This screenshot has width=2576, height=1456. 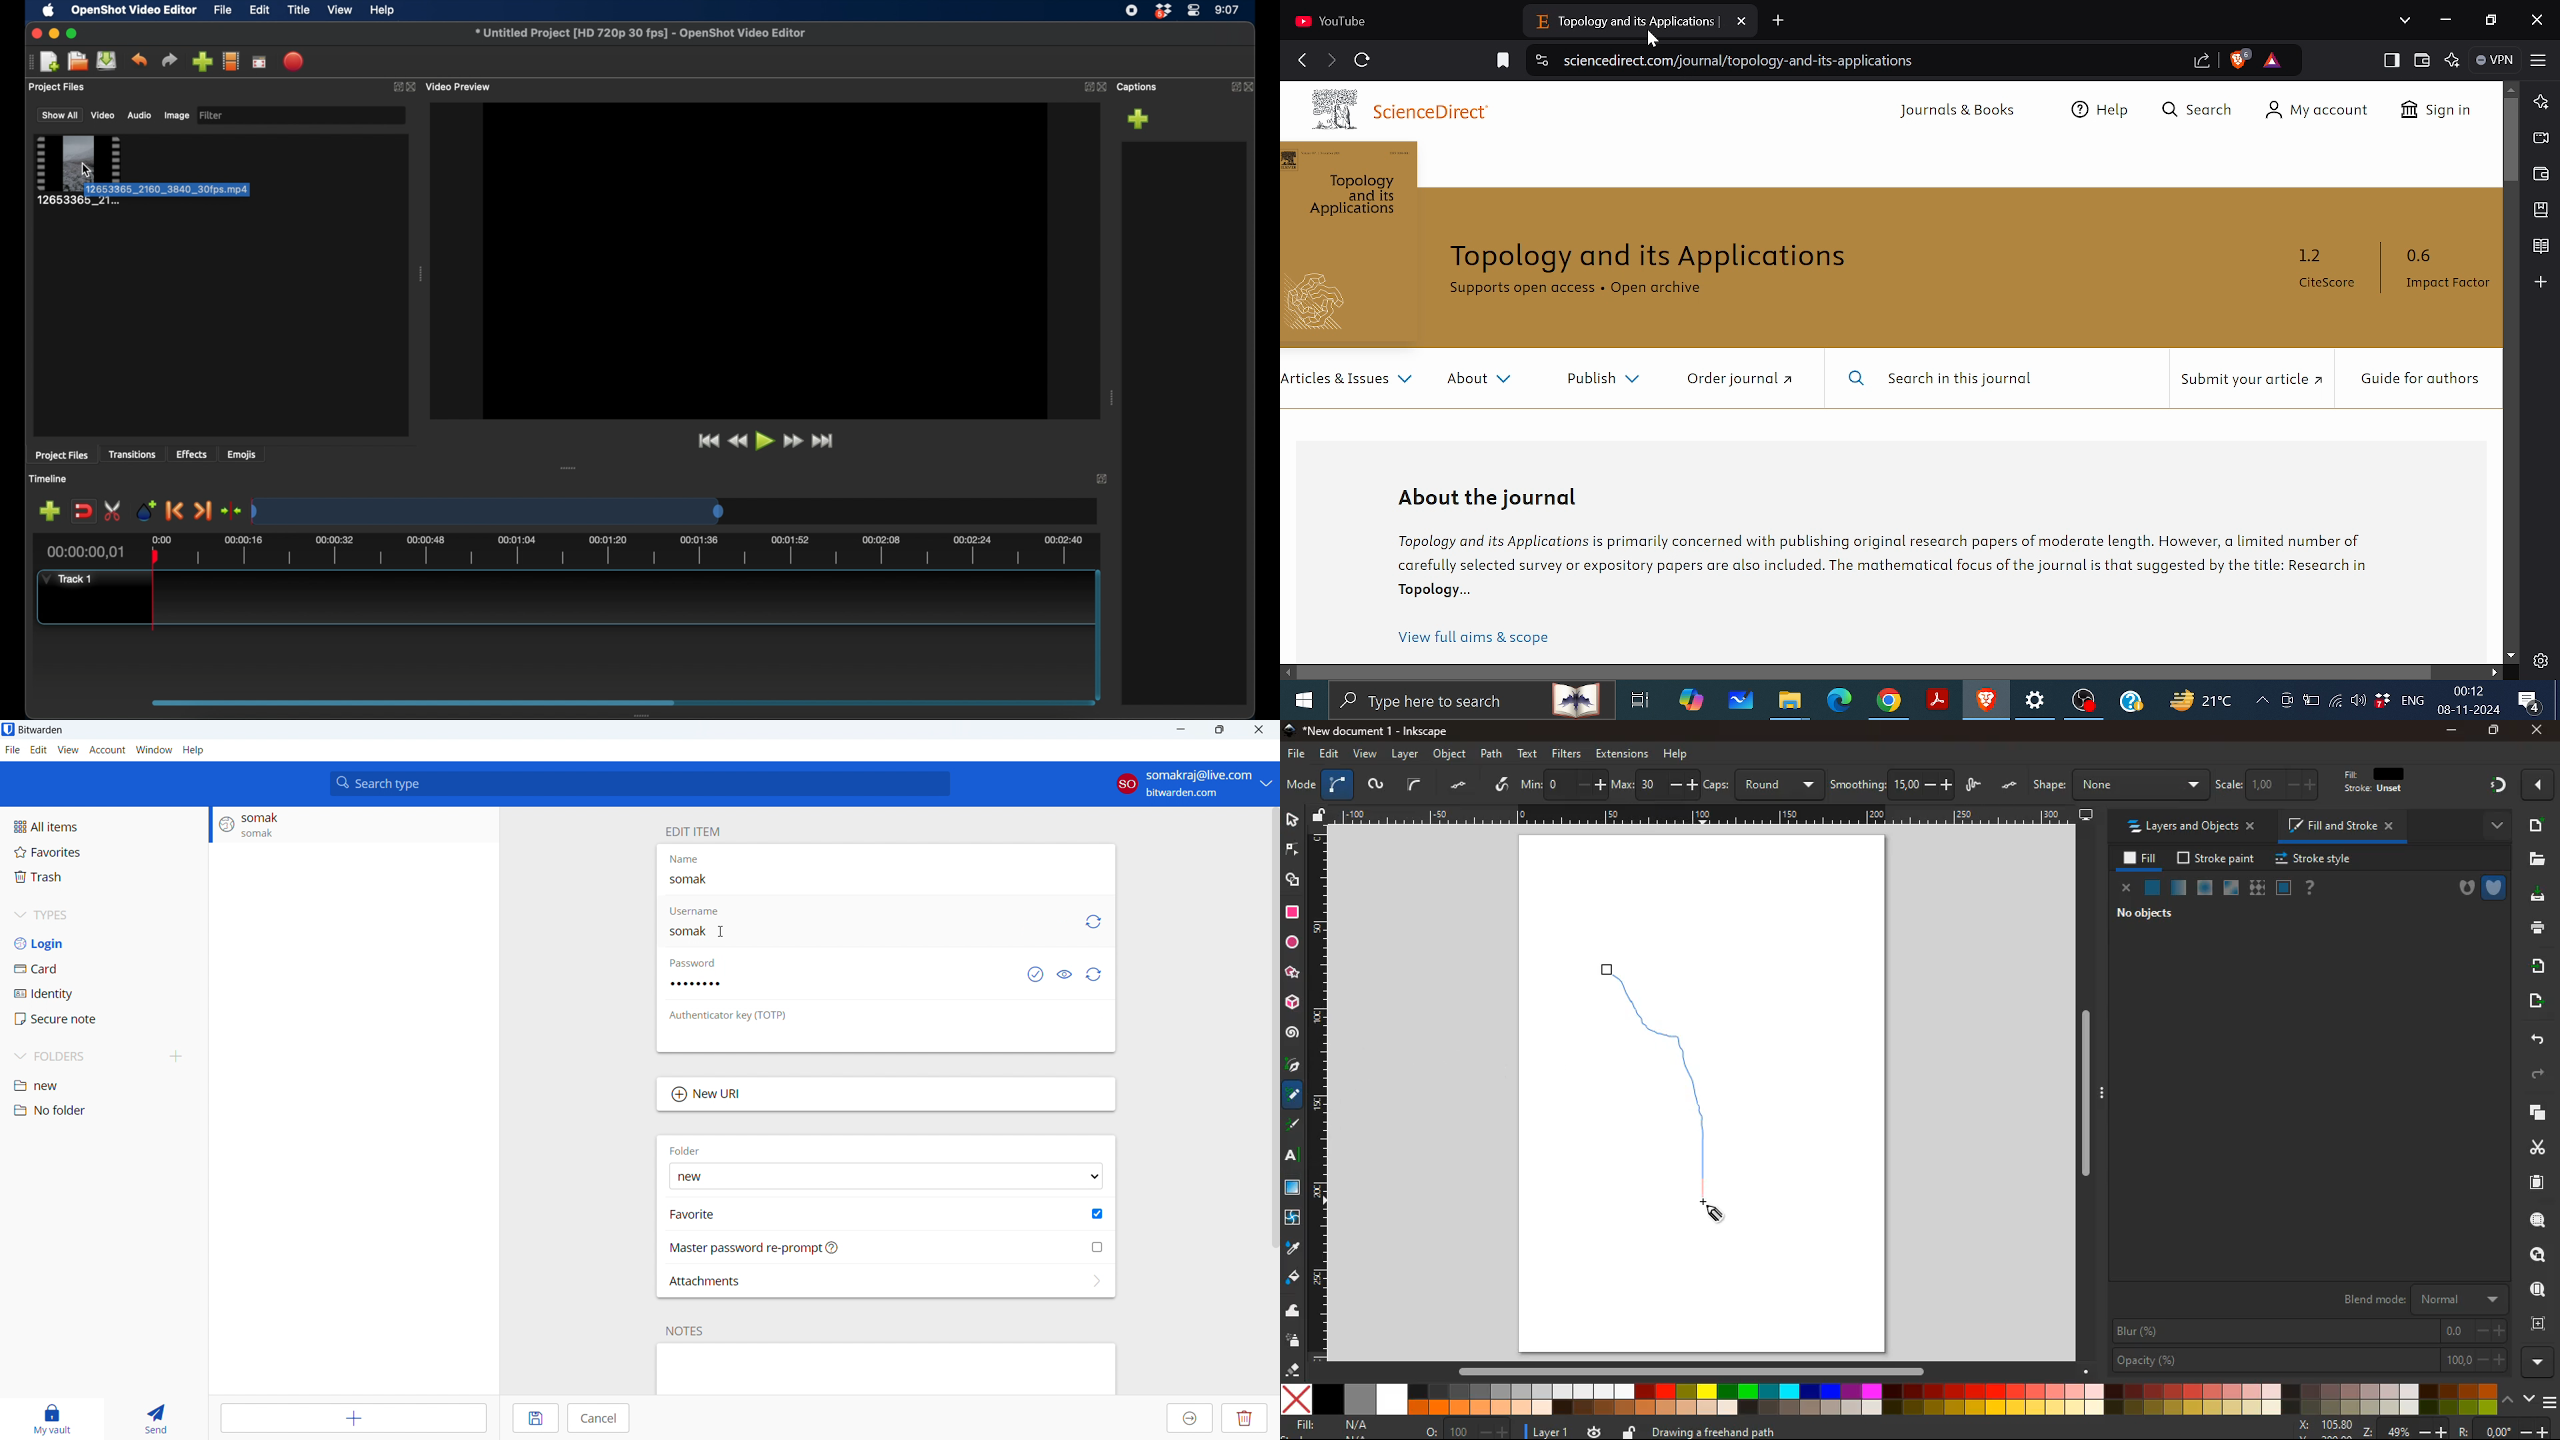 What do you see at coordinates (1097, 1213) in the screenshot?
I see `toggle favorite` at bounding box center [1097, 1213].